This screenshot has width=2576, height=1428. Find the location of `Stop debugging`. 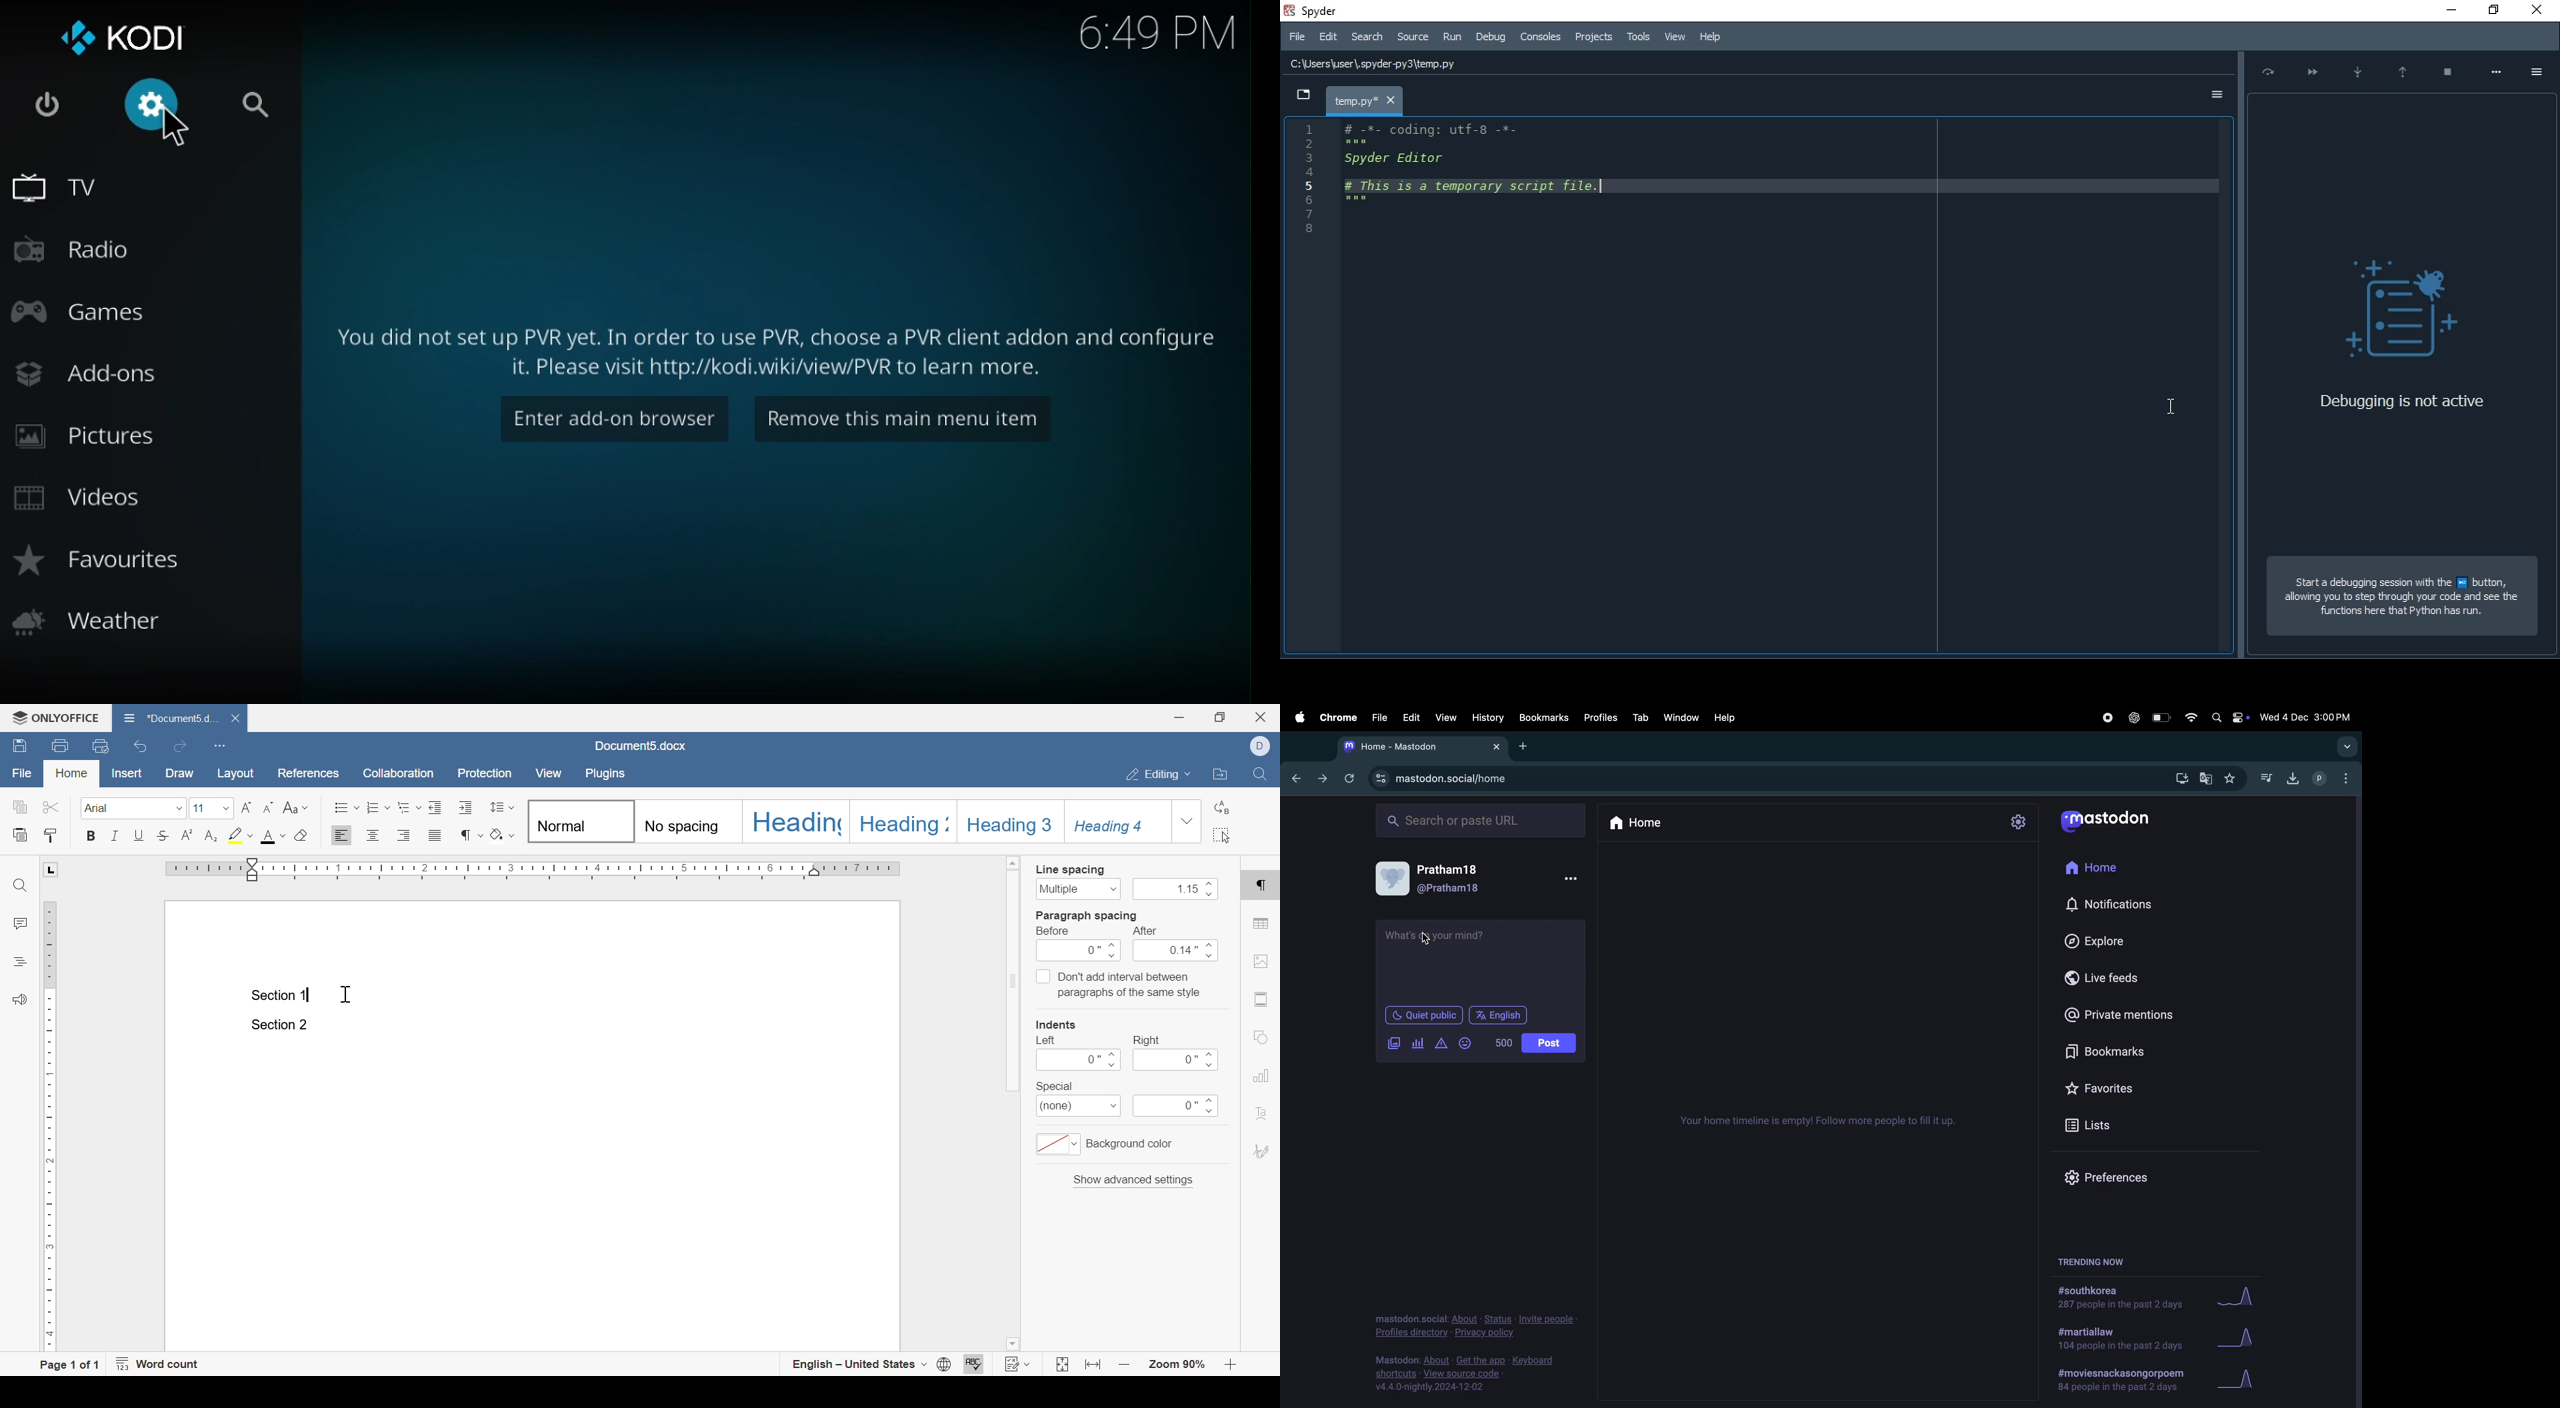

Stop debugging is located at coordinates (2448, 67).